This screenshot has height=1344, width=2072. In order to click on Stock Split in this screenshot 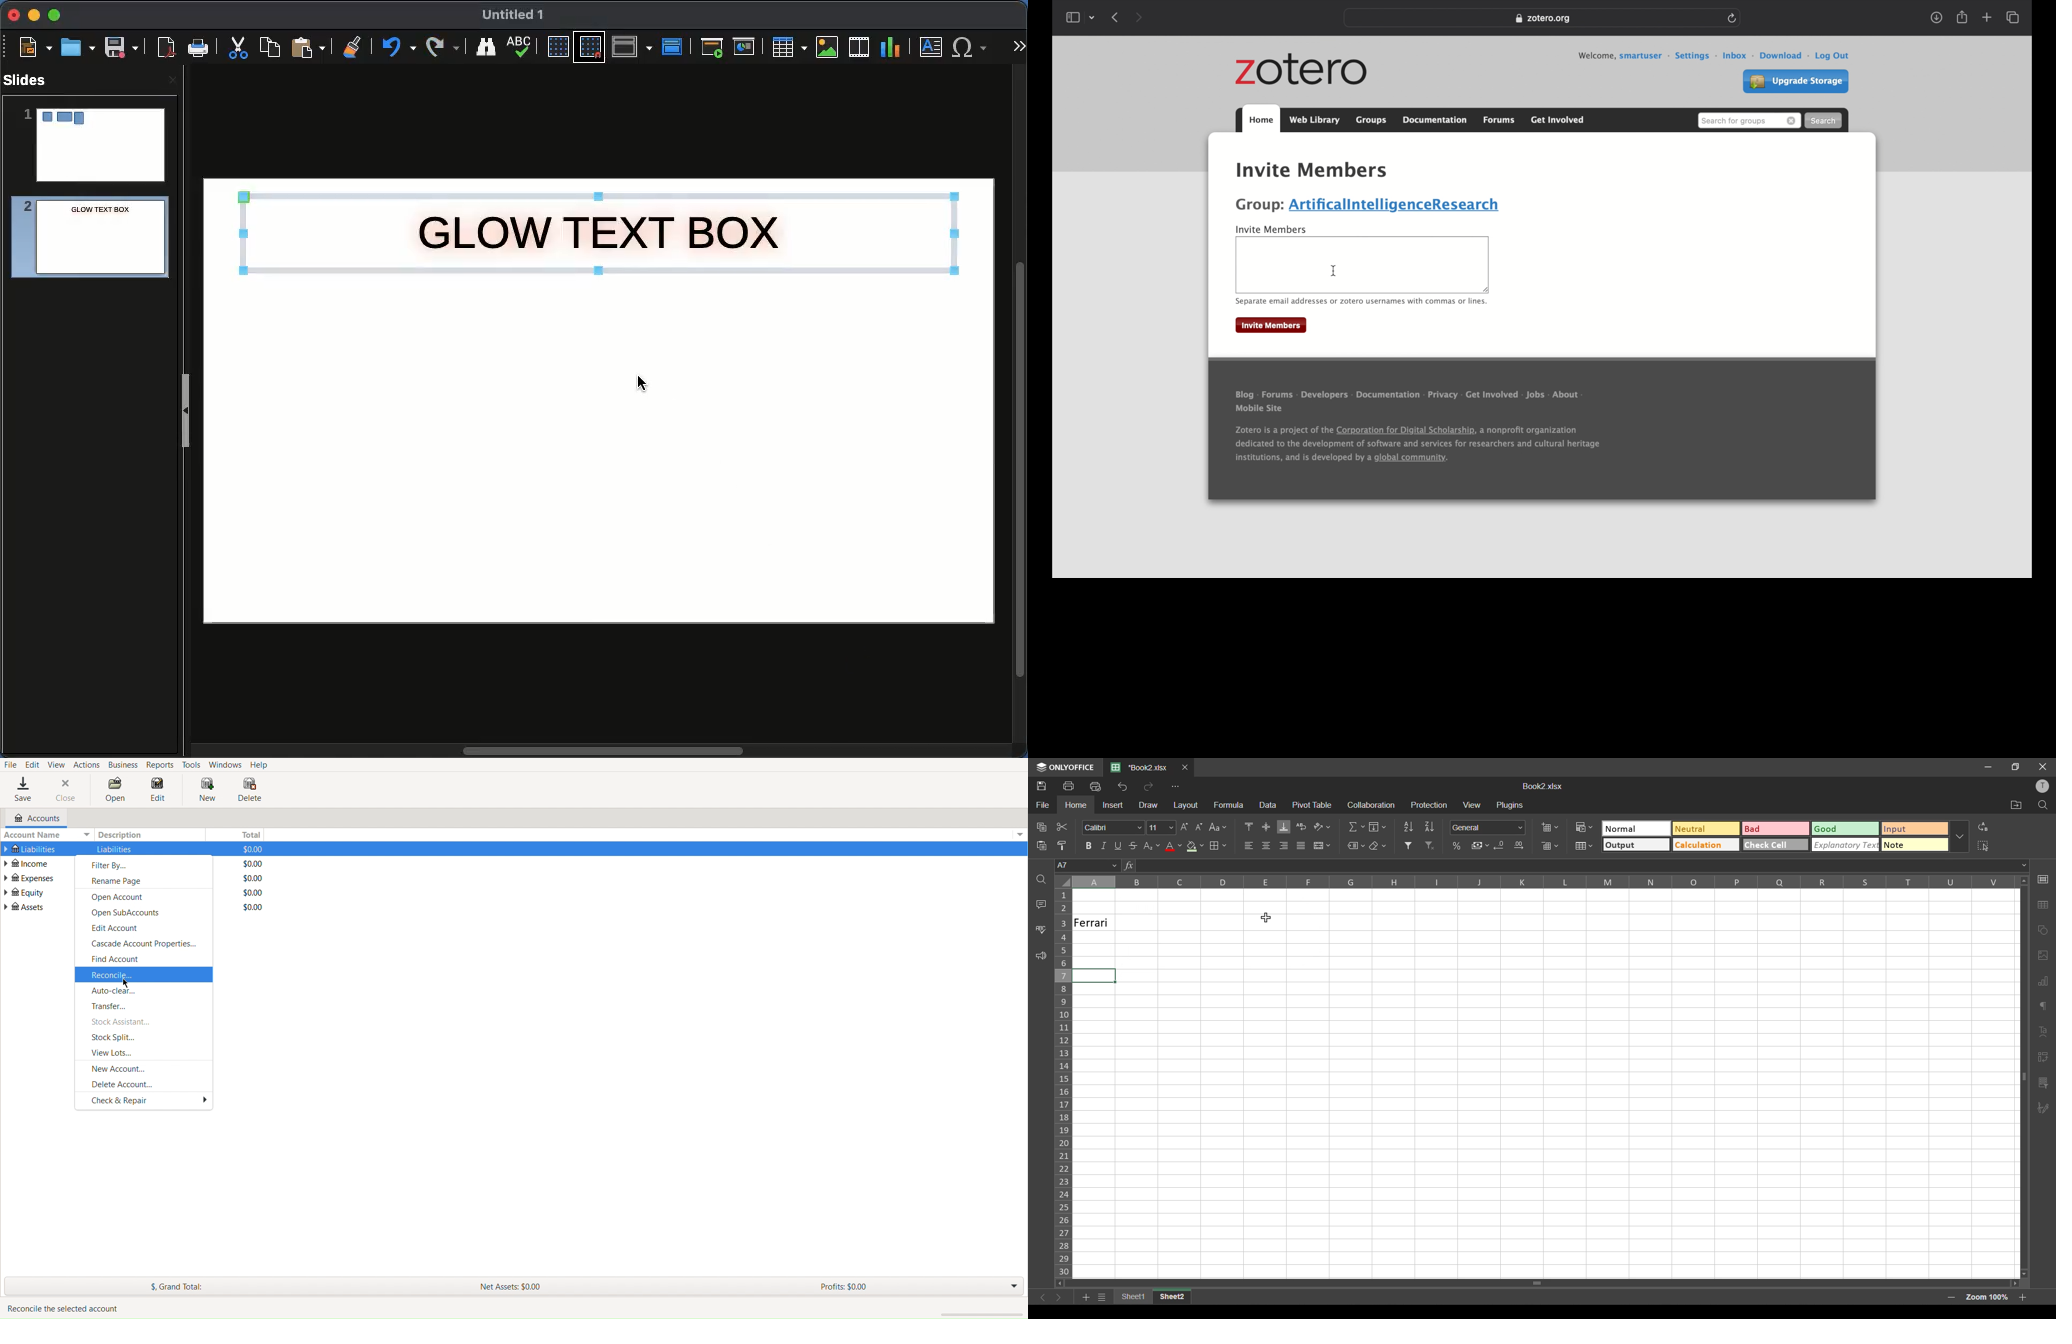, I will do `click(144, 1039)`.